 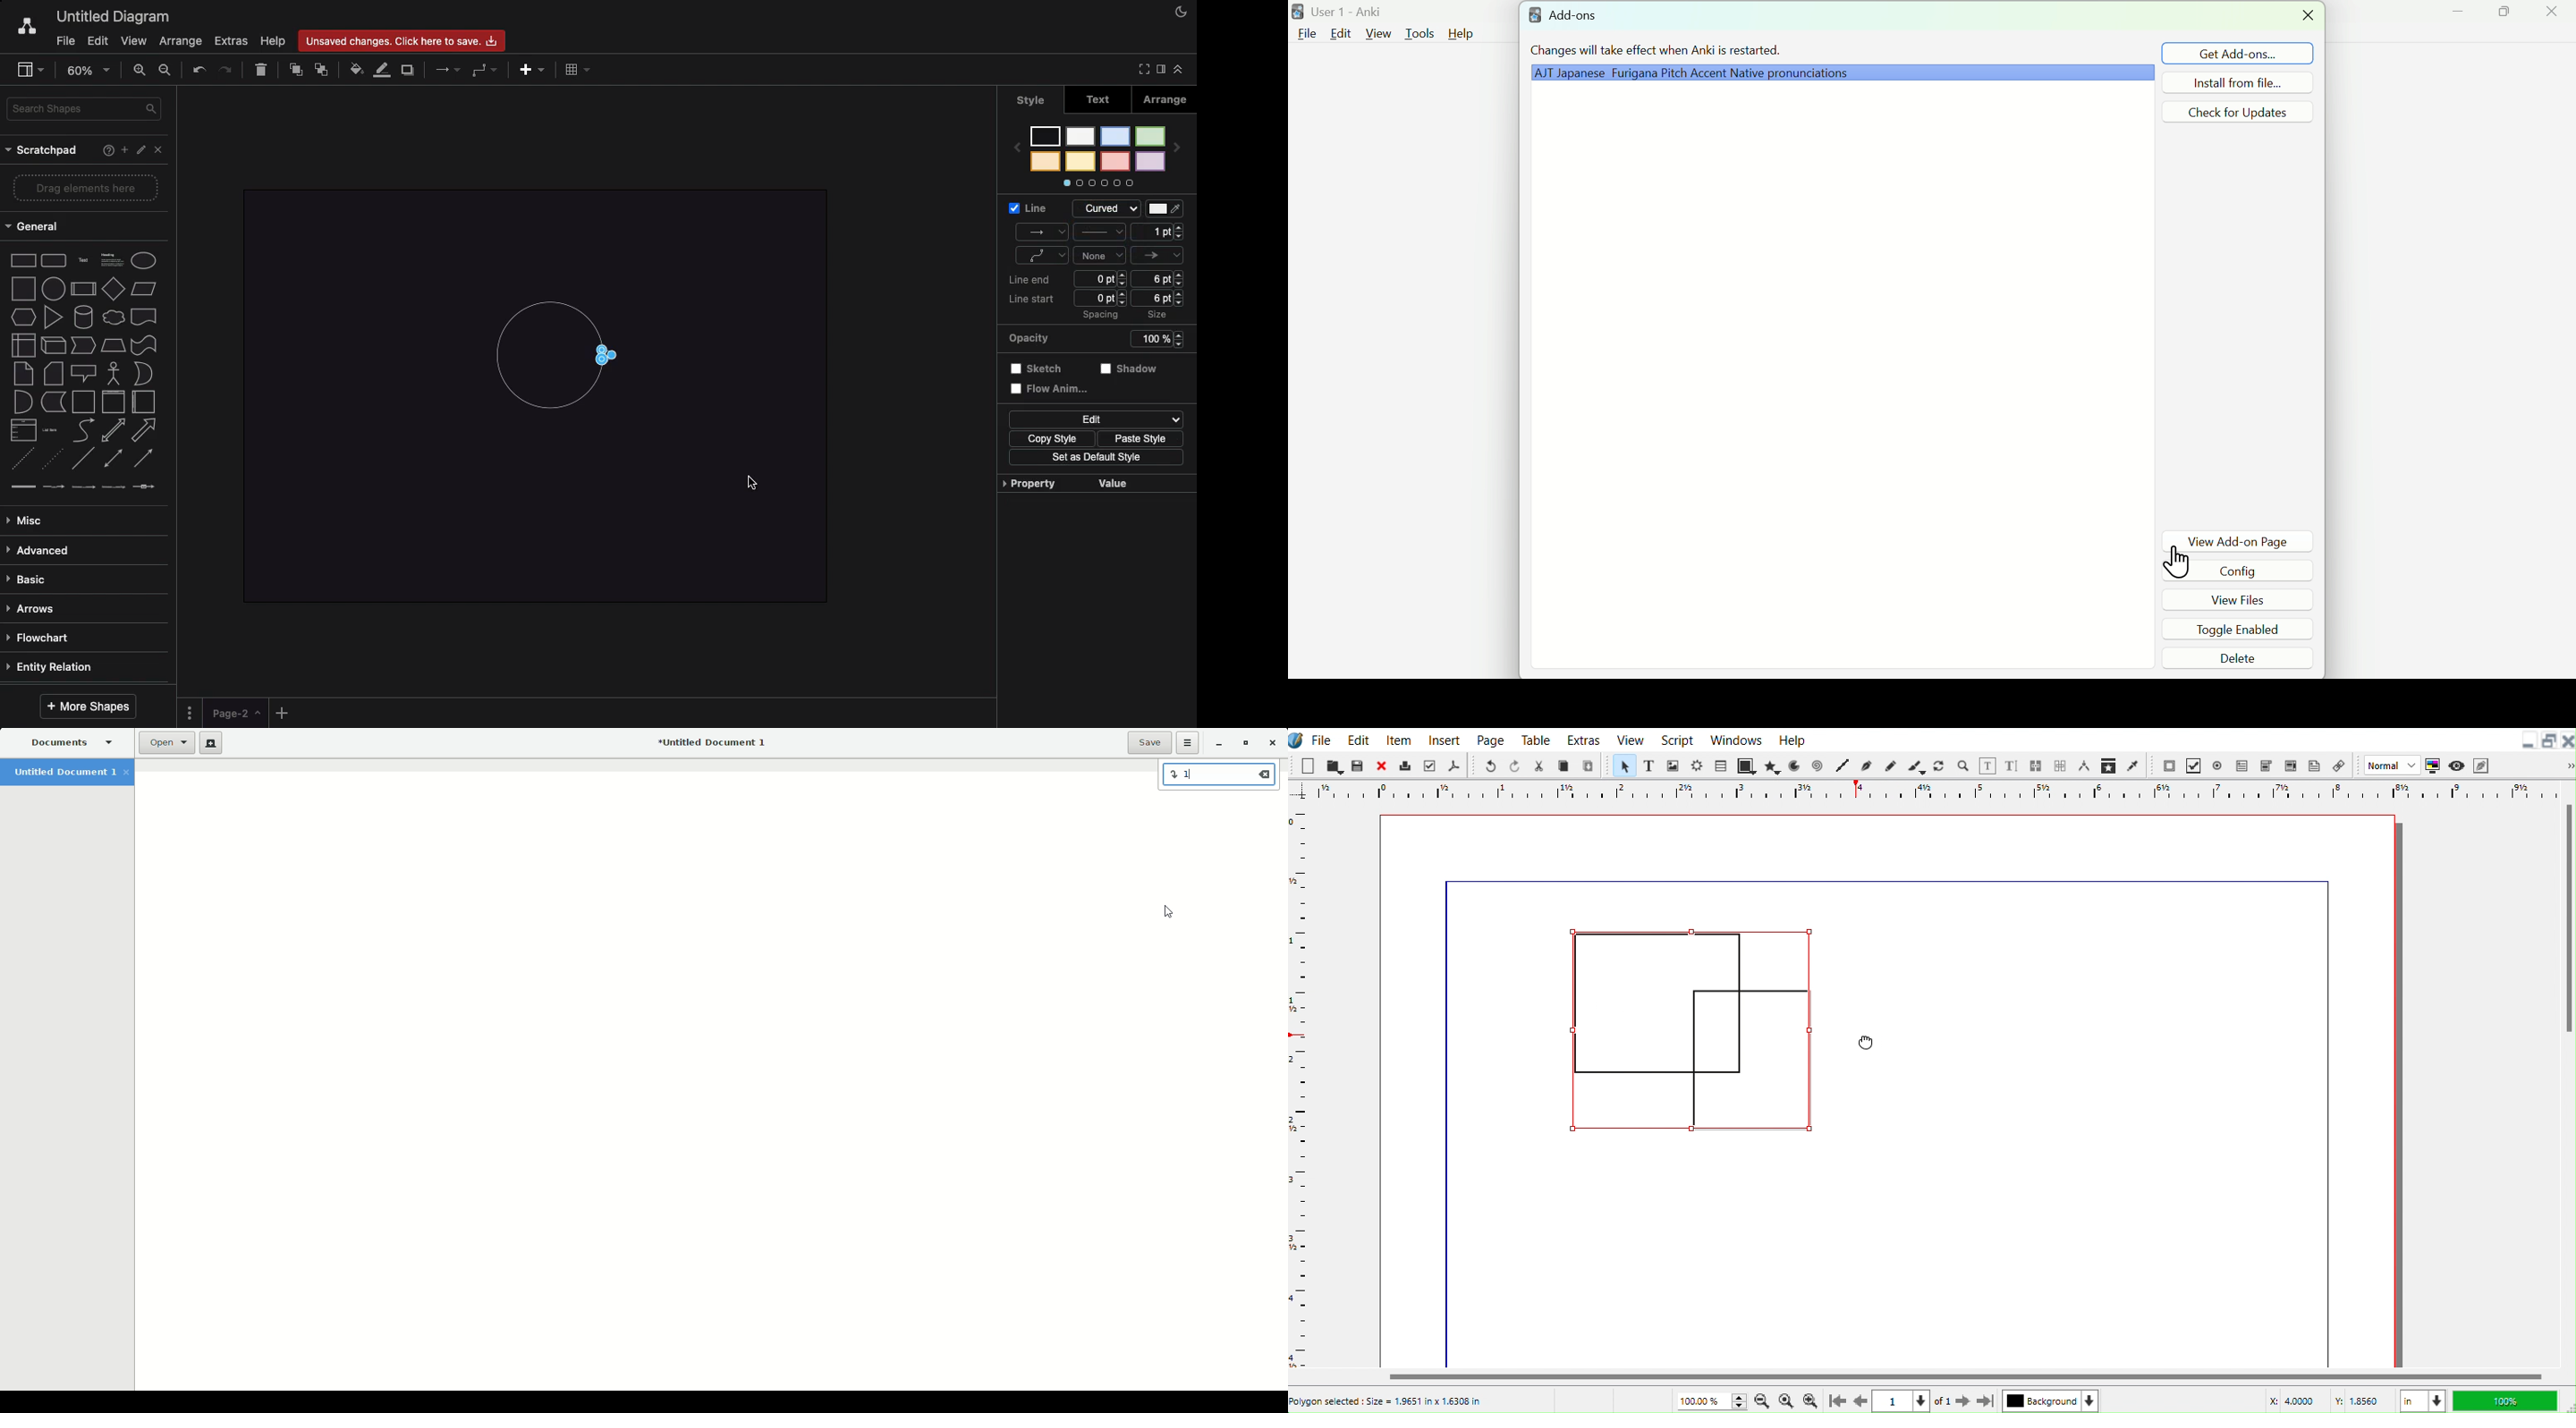 I want to click on Go to next page, so click(x=1965, y=1402).